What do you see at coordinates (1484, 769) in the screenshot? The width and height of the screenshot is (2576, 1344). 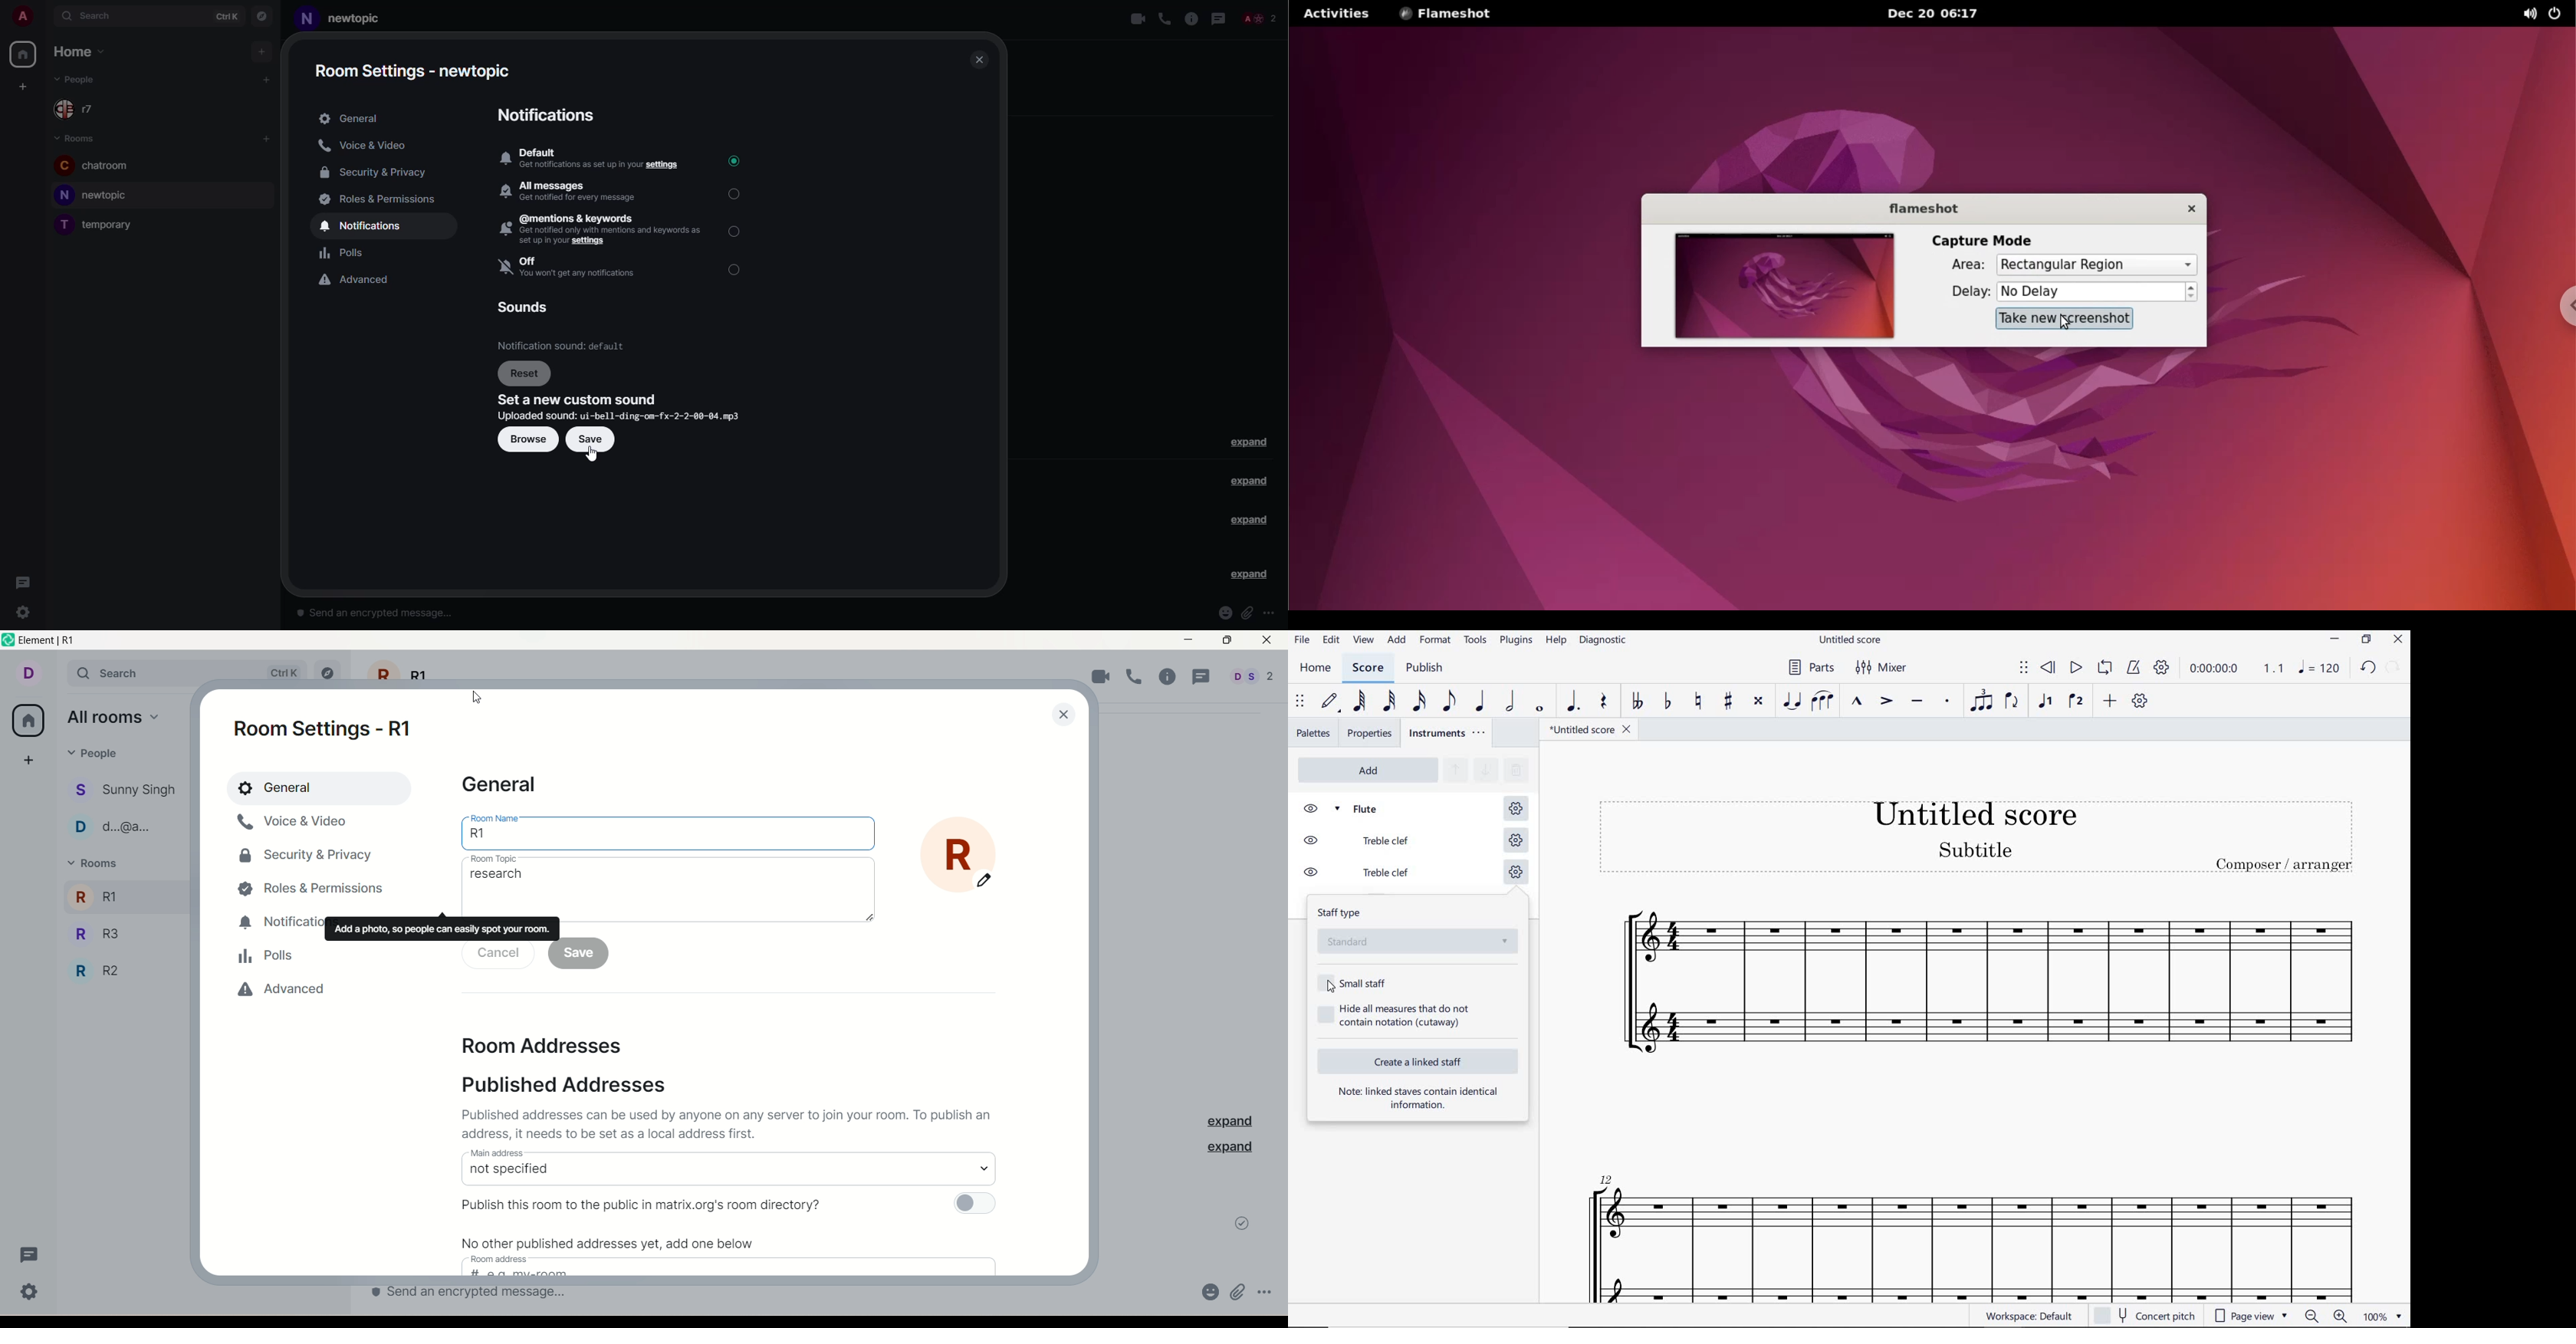 I see `MOVE SELECTED INSTRUMENT DOWN` at bounding box center [1484, 769].